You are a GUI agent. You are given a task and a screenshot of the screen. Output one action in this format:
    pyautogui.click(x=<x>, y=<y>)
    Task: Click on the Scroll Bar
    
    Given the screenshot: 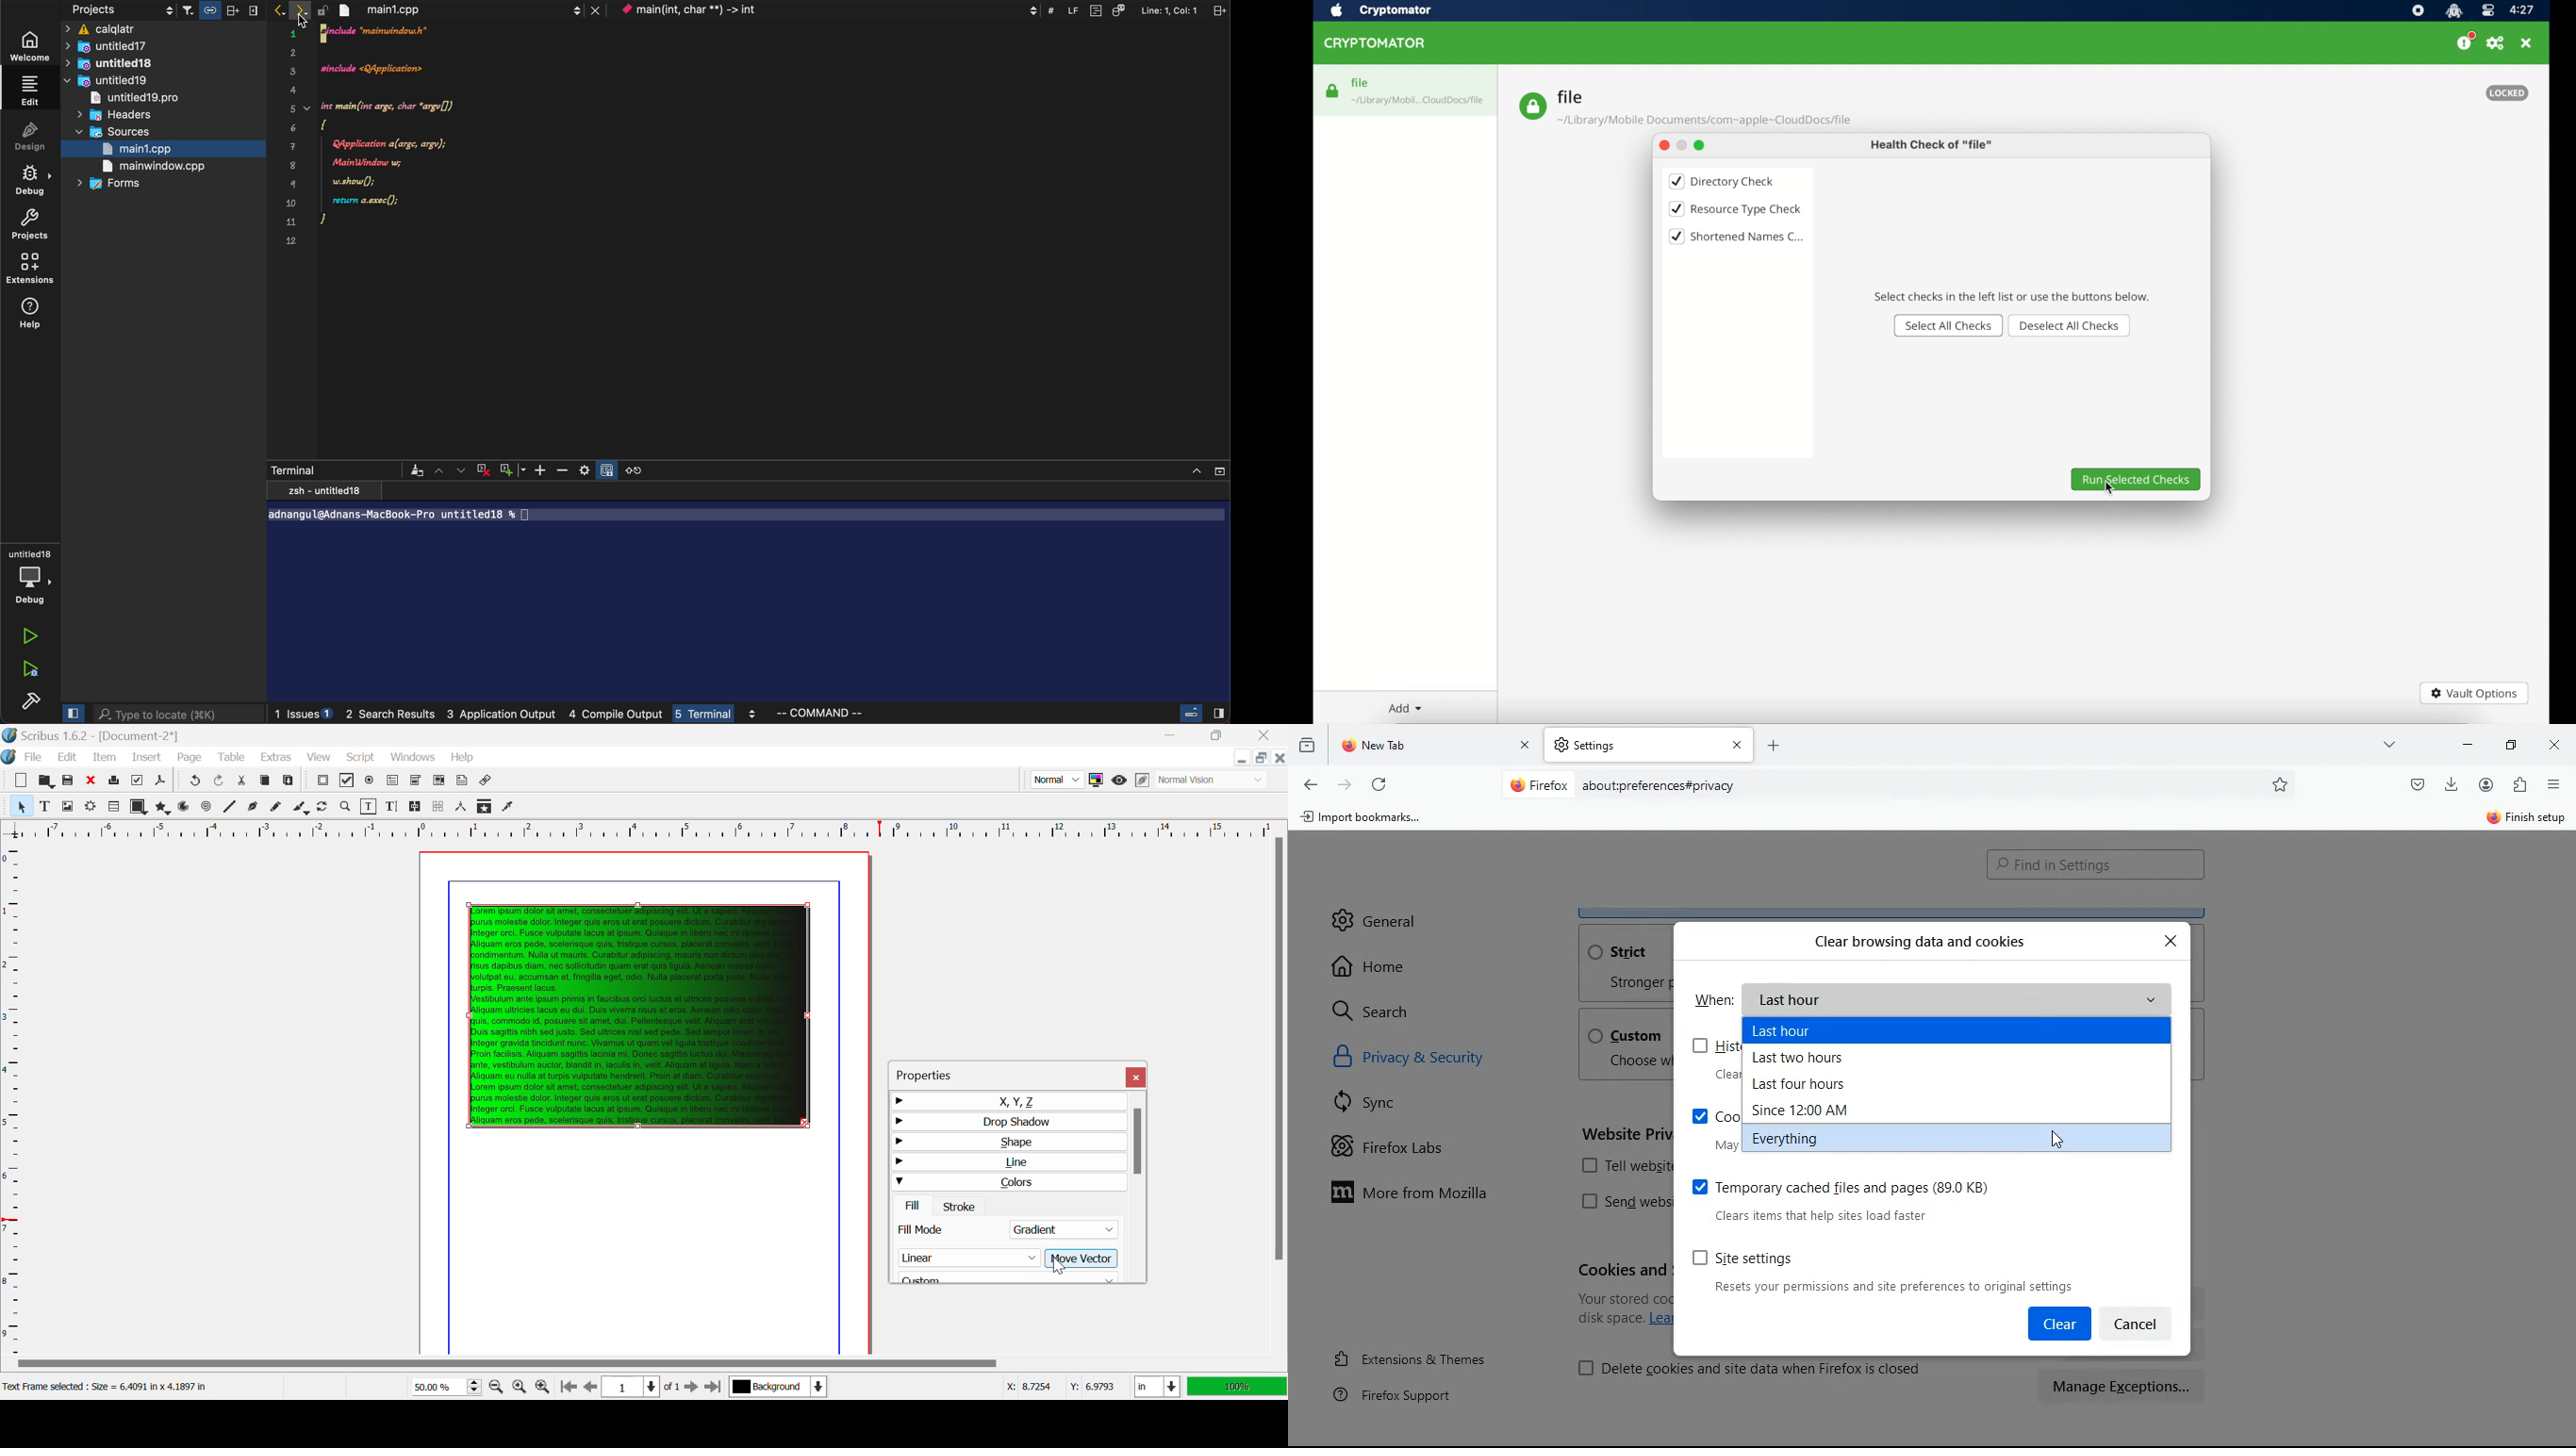 What is the action you would take?
    pyautogui.click(x=643, y=1365)
    